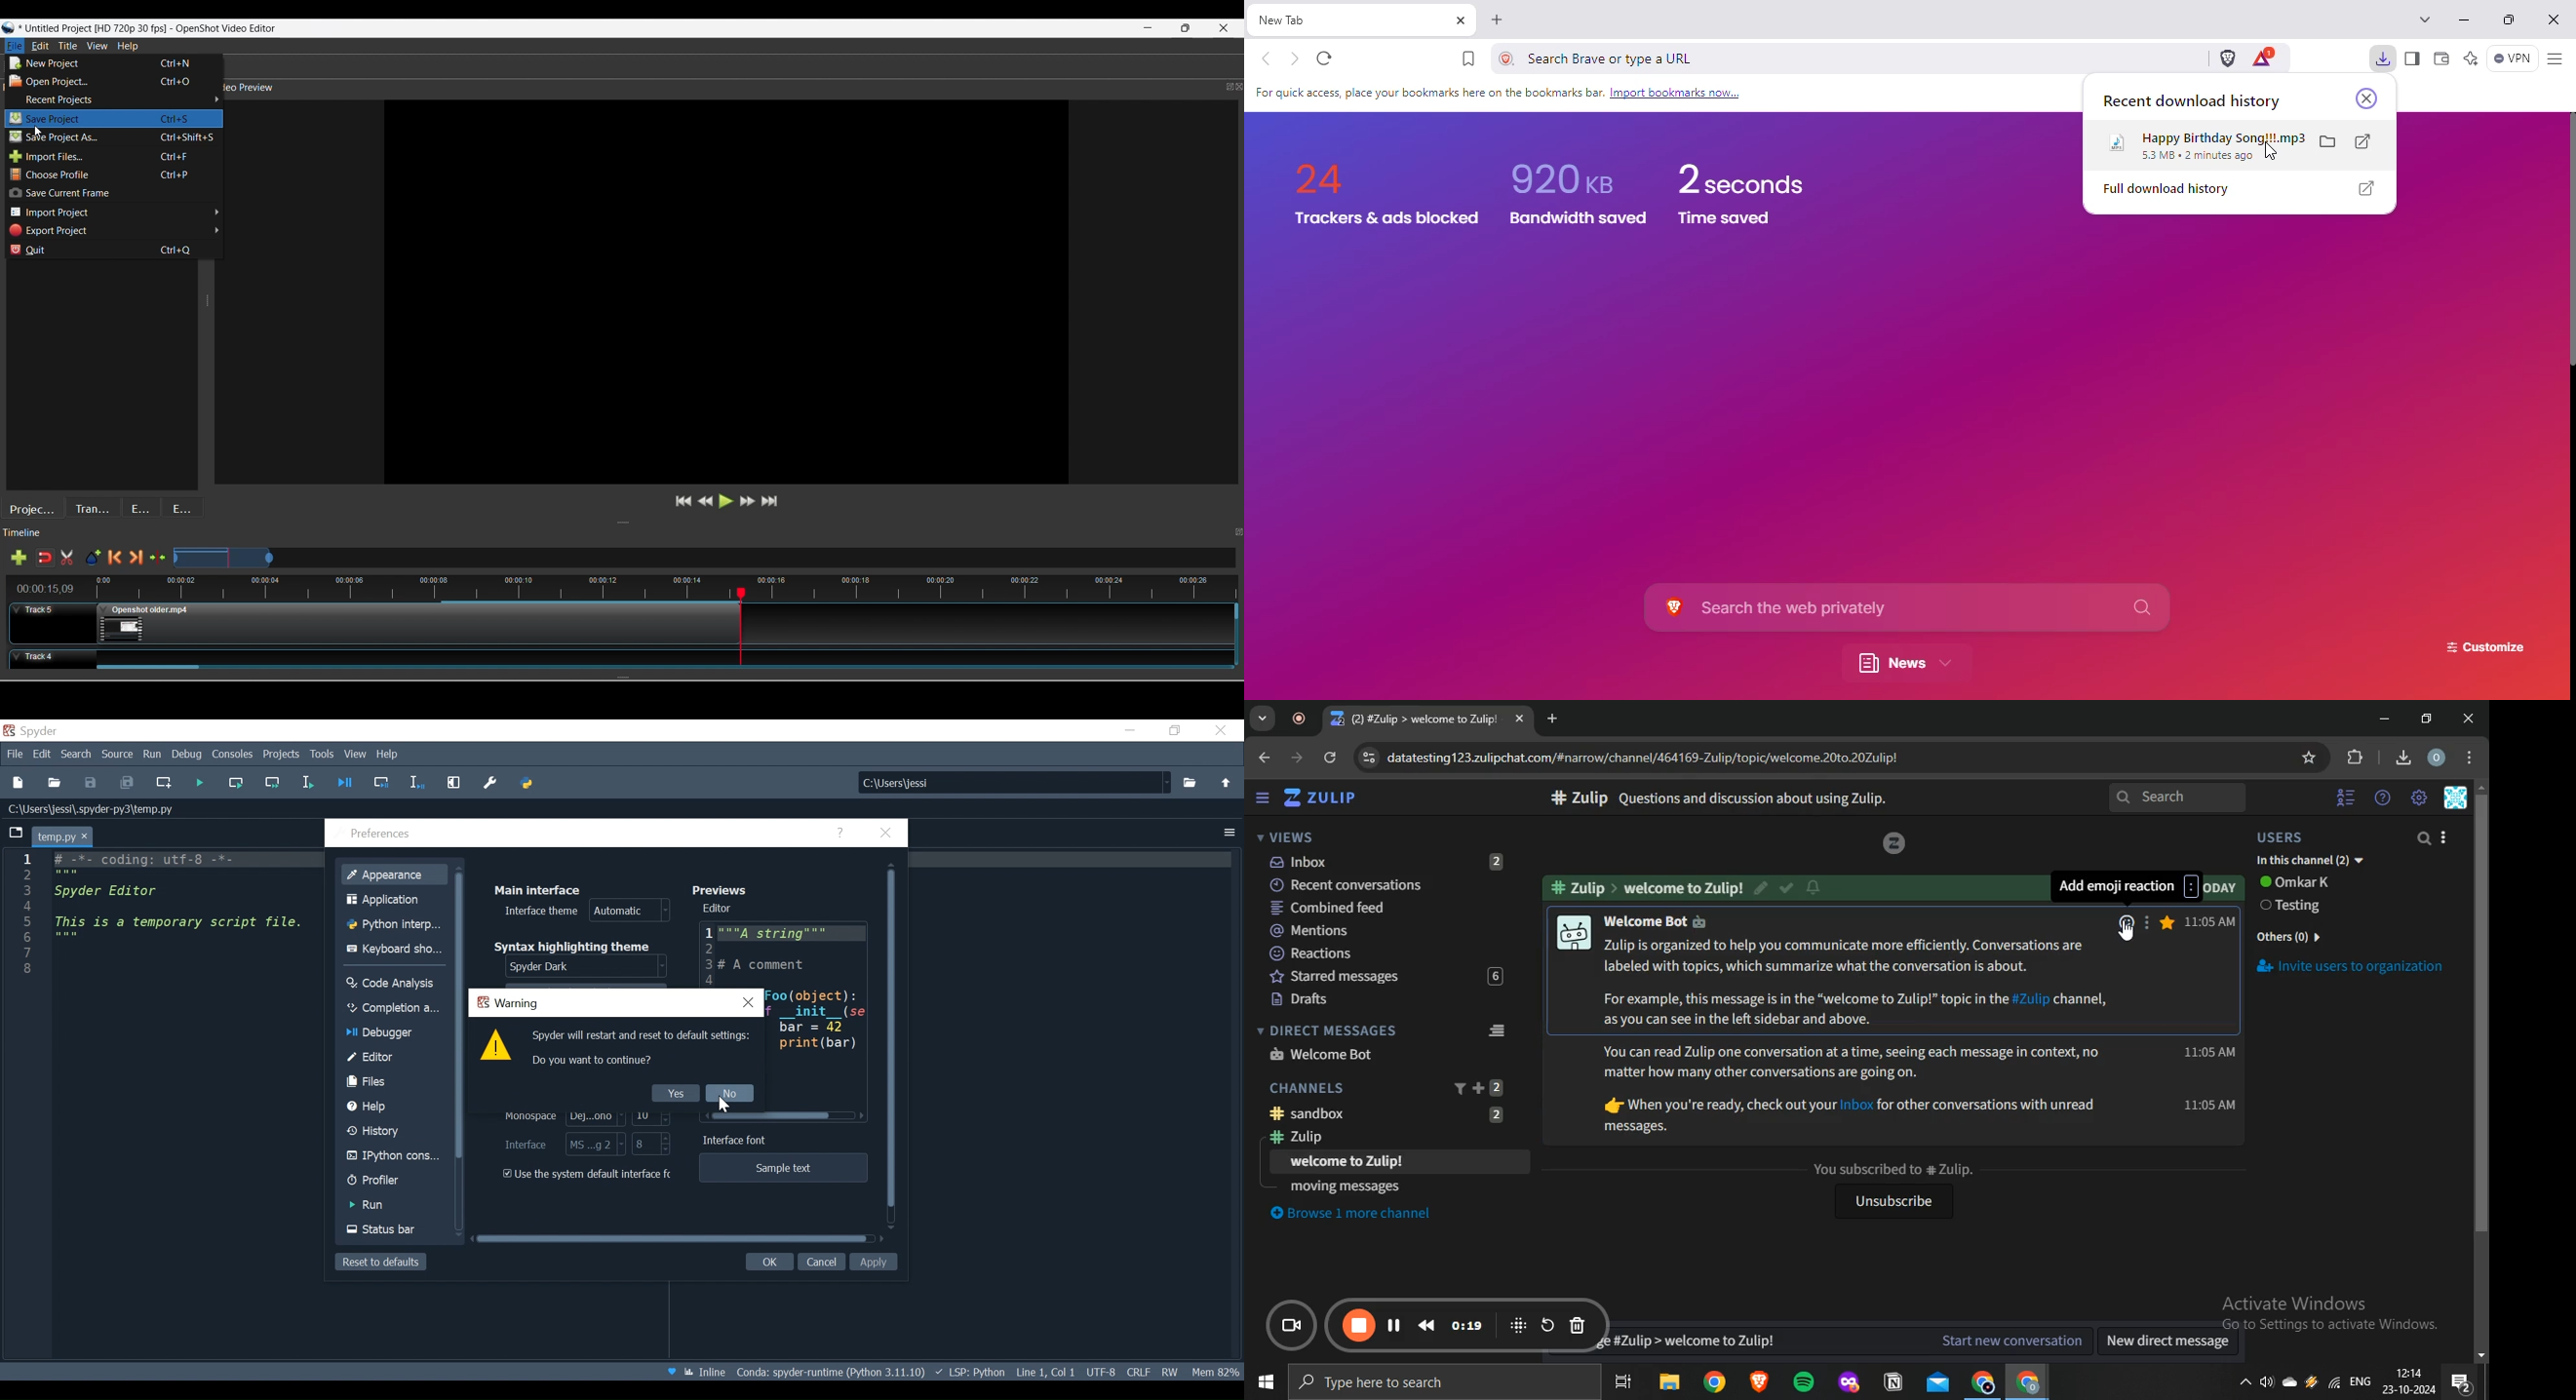  What do you see at coordinates (1335, 19) in the screenshot?
I see `new tab` at bounding box center [1335, 19].